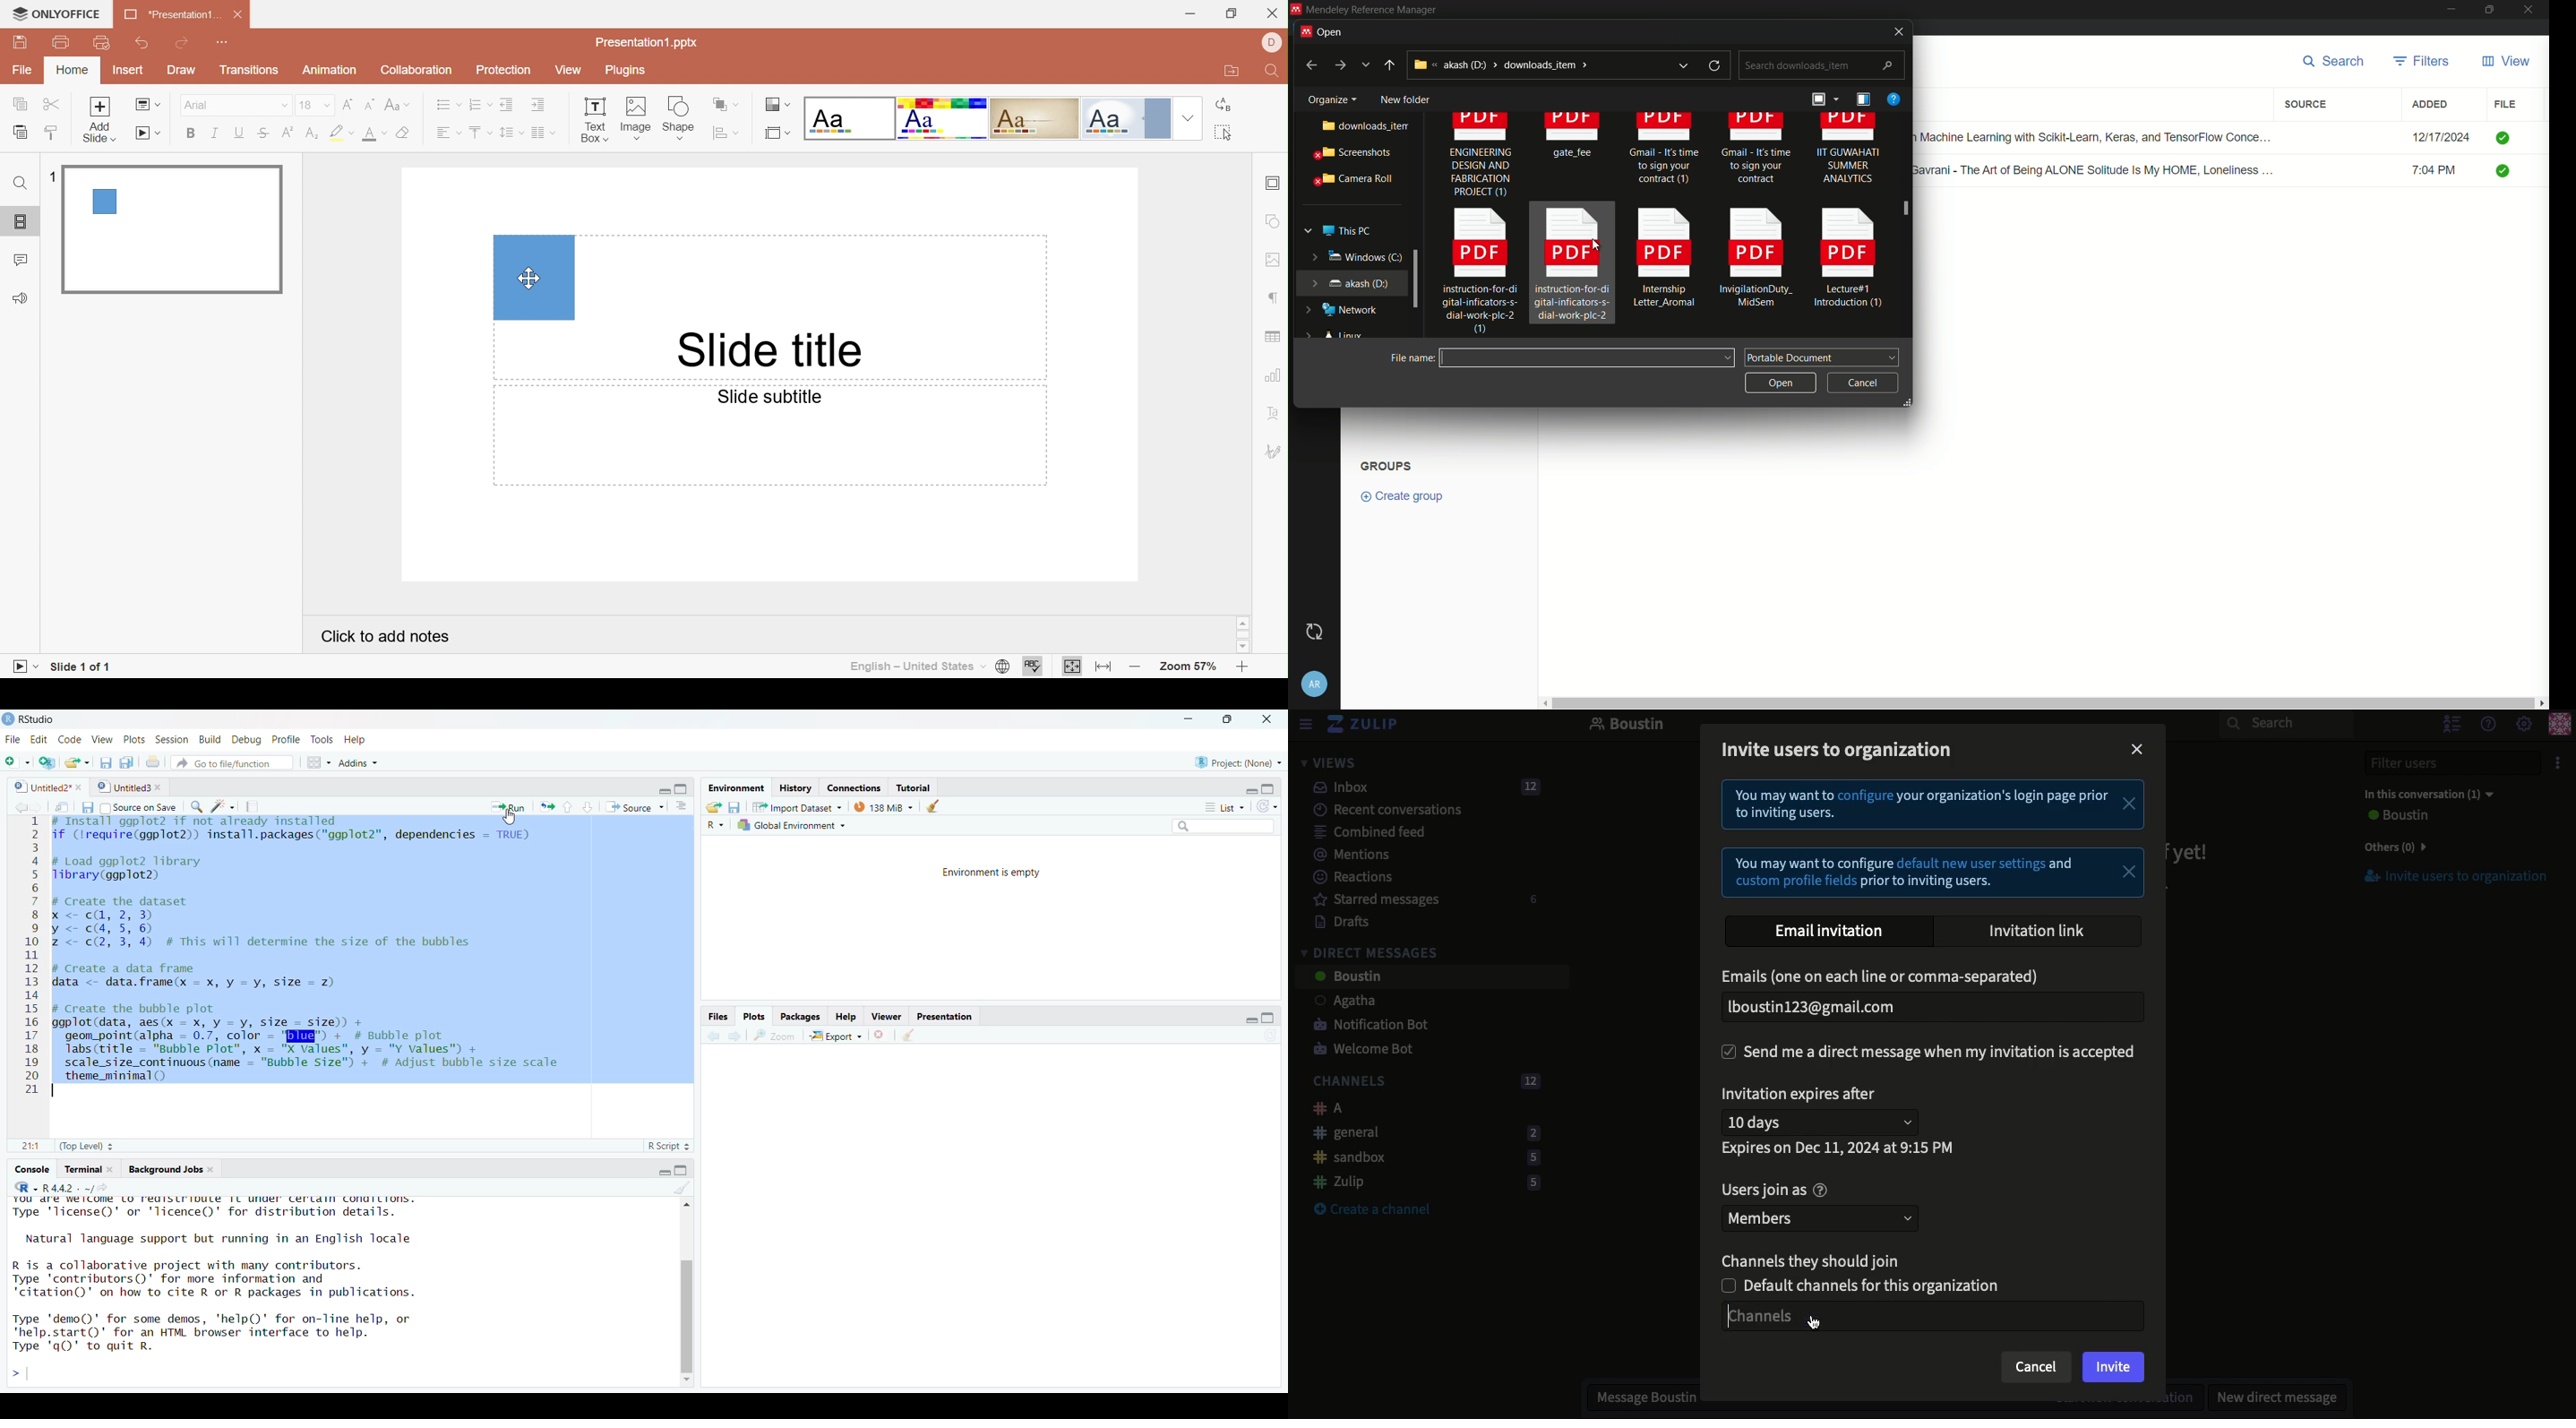  Describe the element at coordinates (1241, 761) in the screenshot. I see ` project: (None) ` at that location.